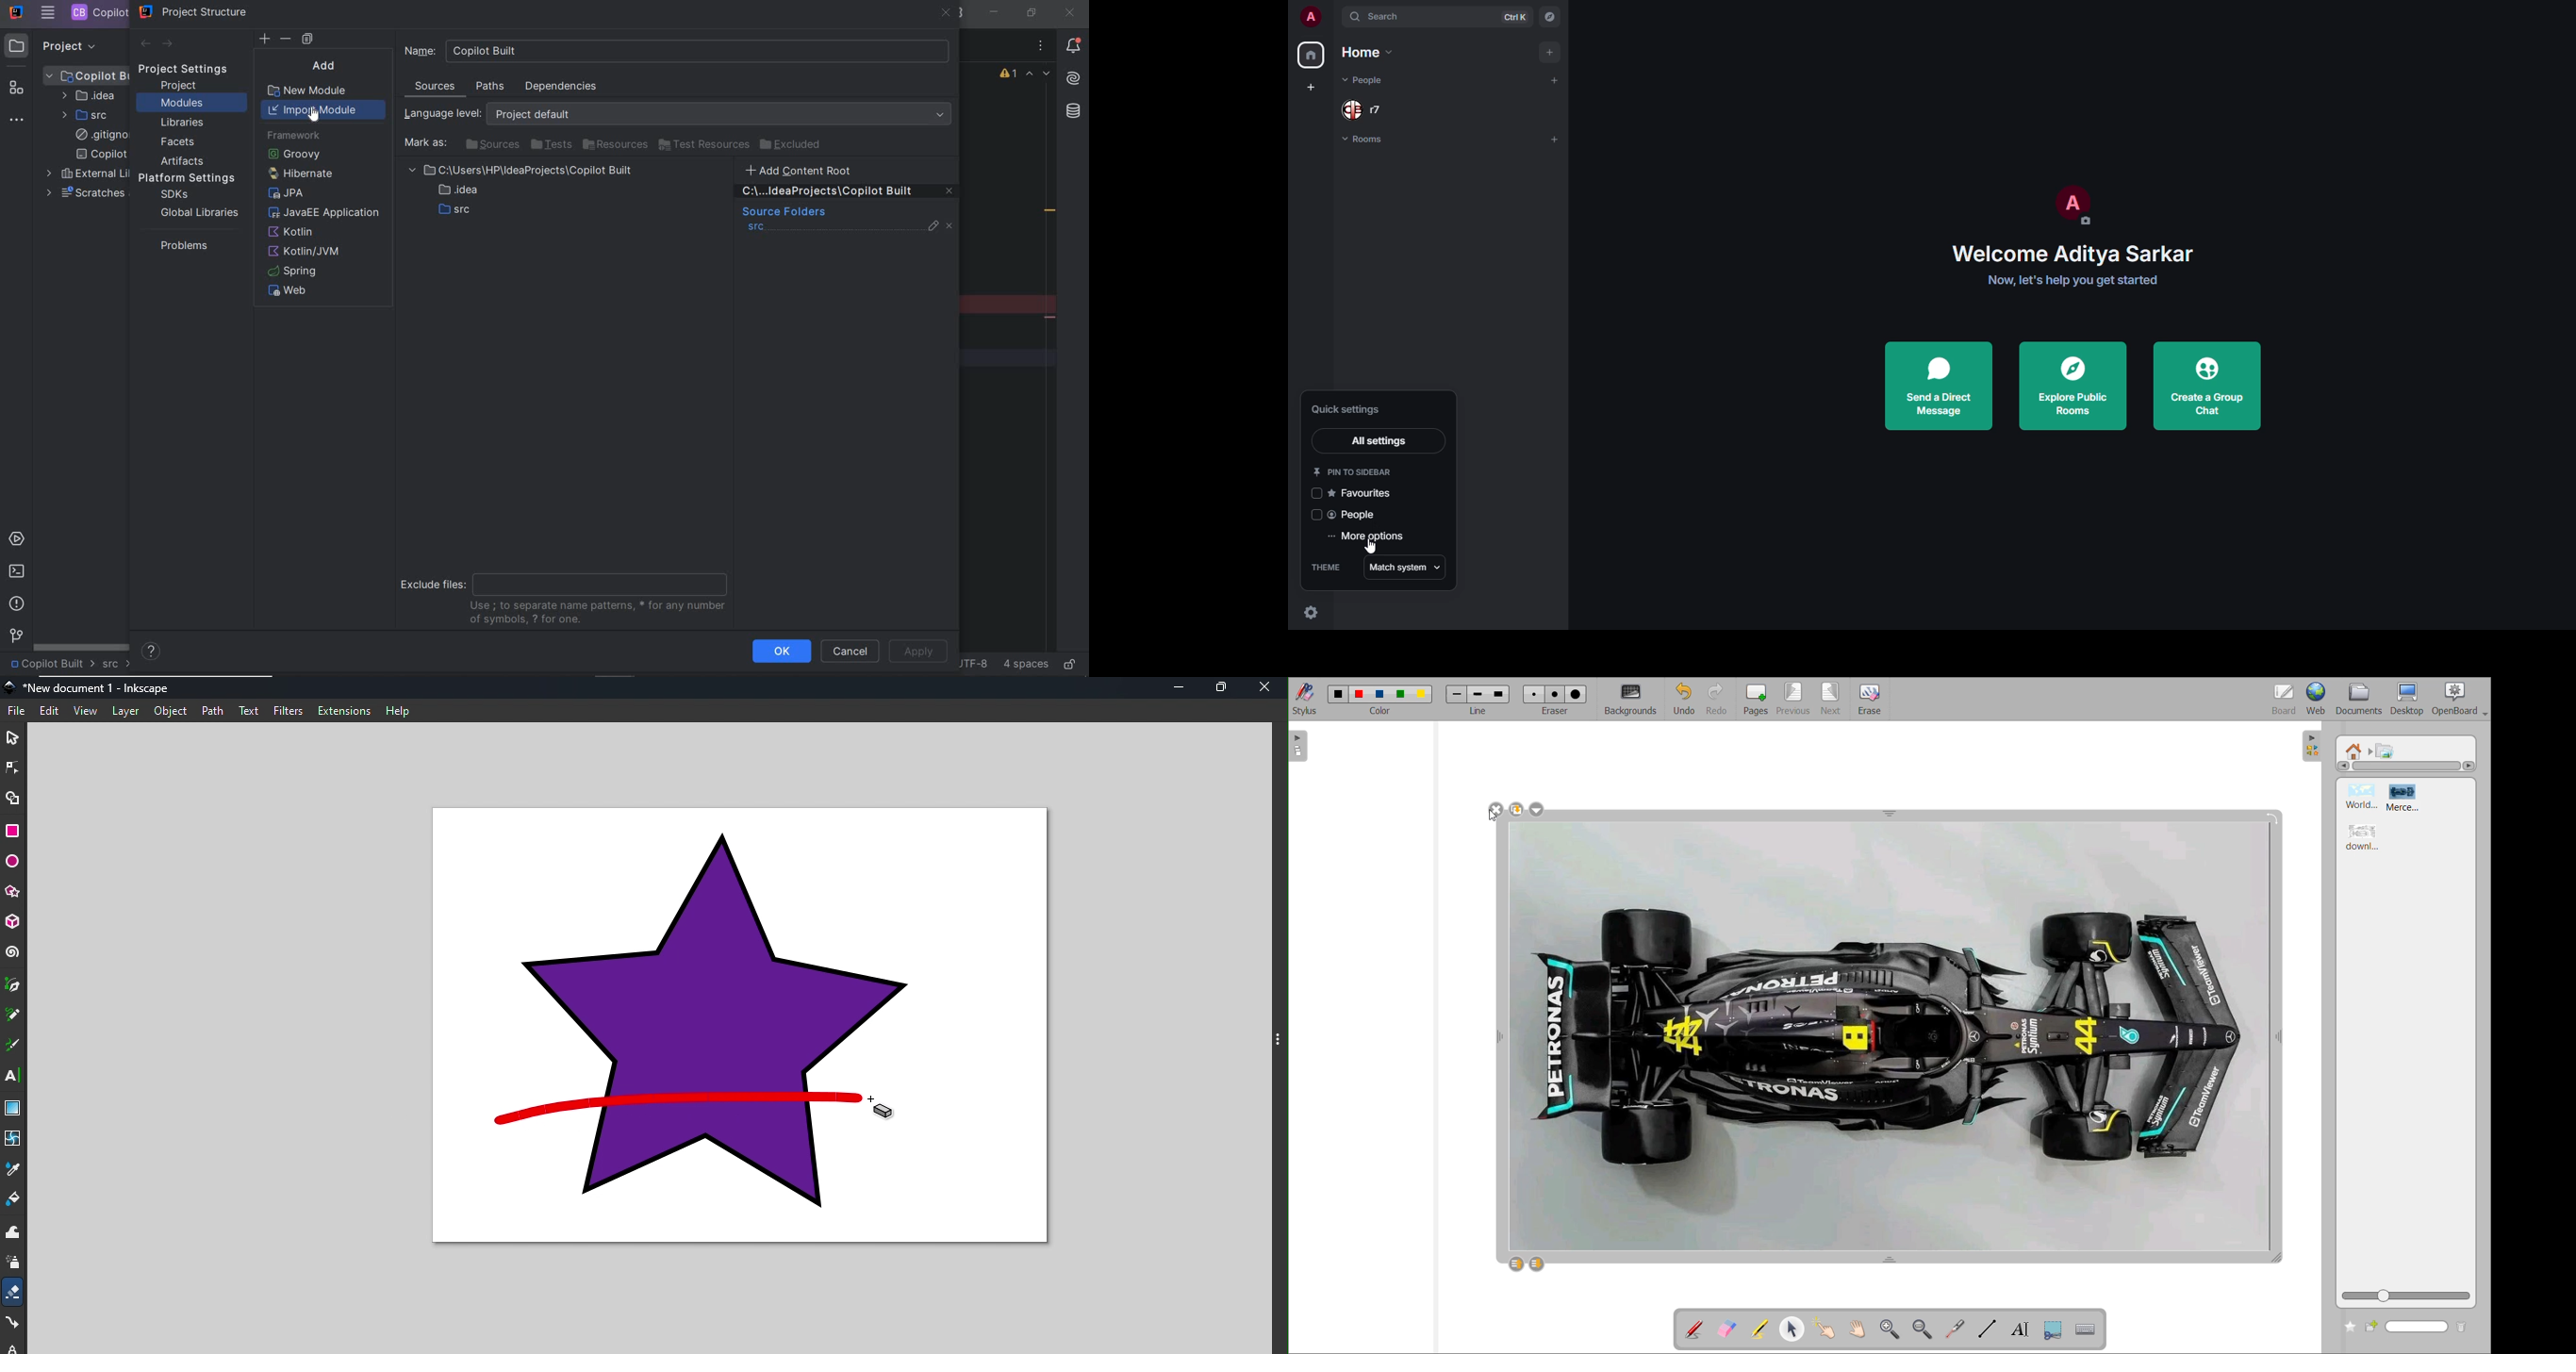 The height and width of the screenshot is (1372, 2576). What do you see at coordinates (1359, 109) in the screenshot?
I see `people` at bounding box center [1359, 109].